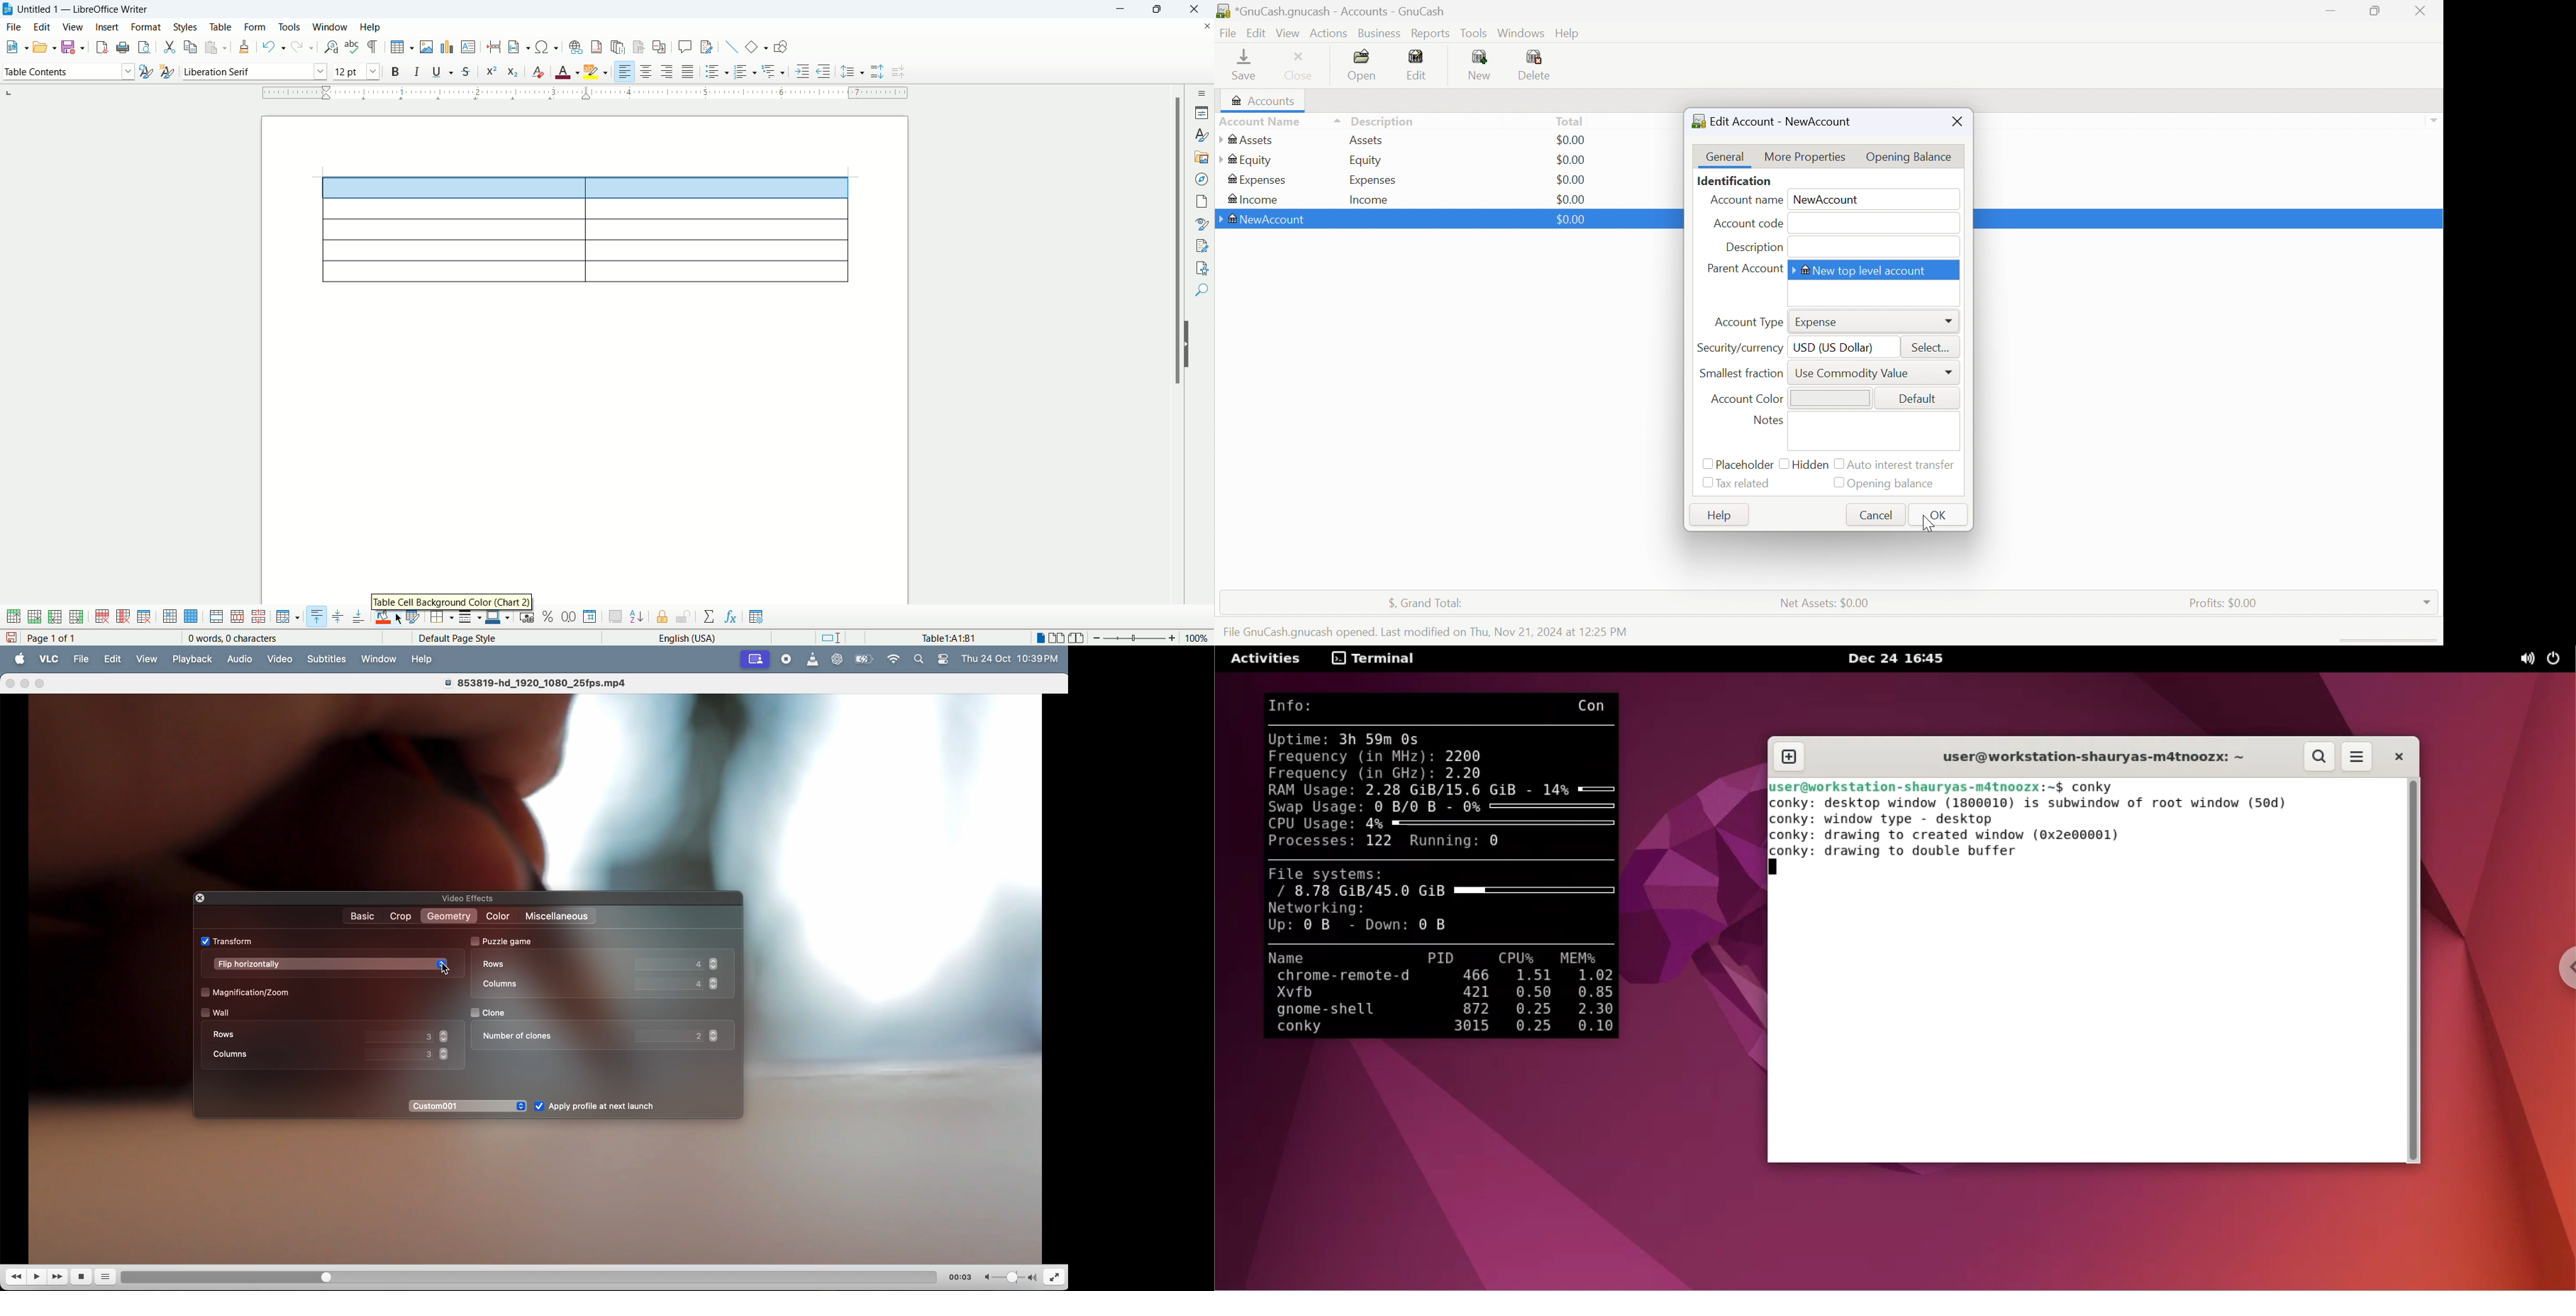  What do you see at coordinates (275, 47) in the screenshot?
I see `undo` at bounding box center [275, 47].